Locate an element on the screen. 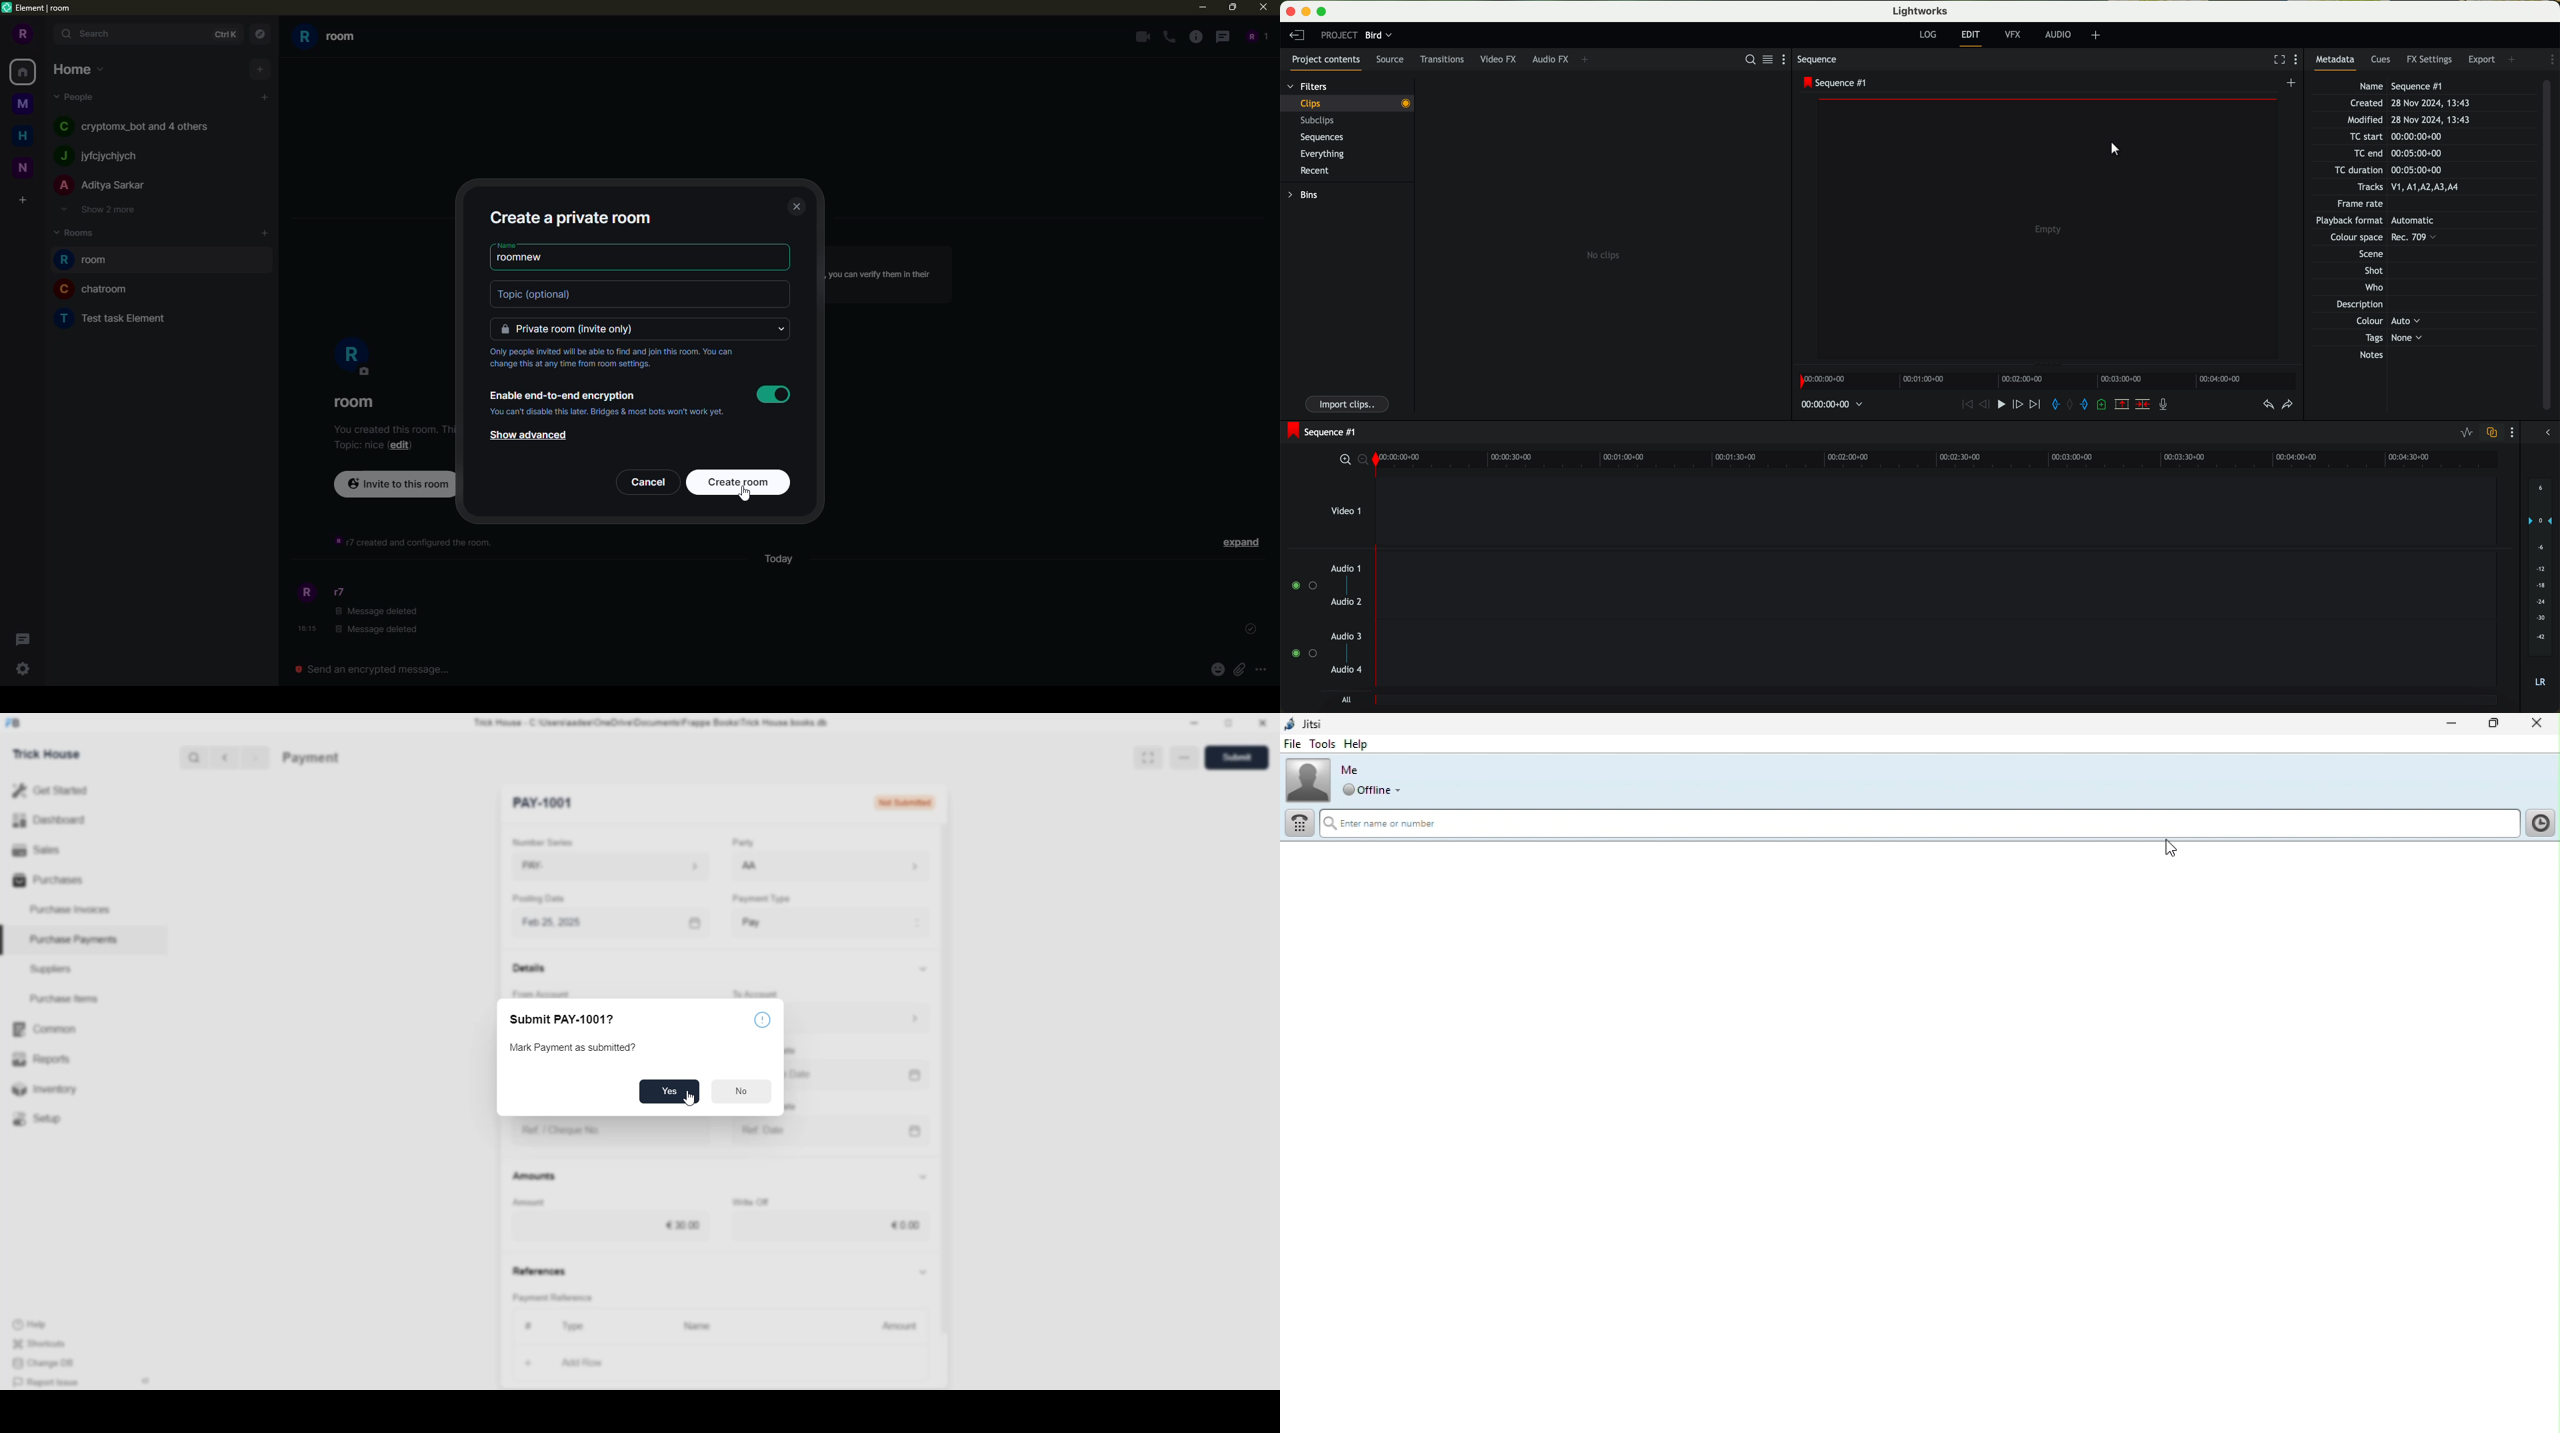 The image size is (2576, 1456). common is located at coordinates (47, 1030).